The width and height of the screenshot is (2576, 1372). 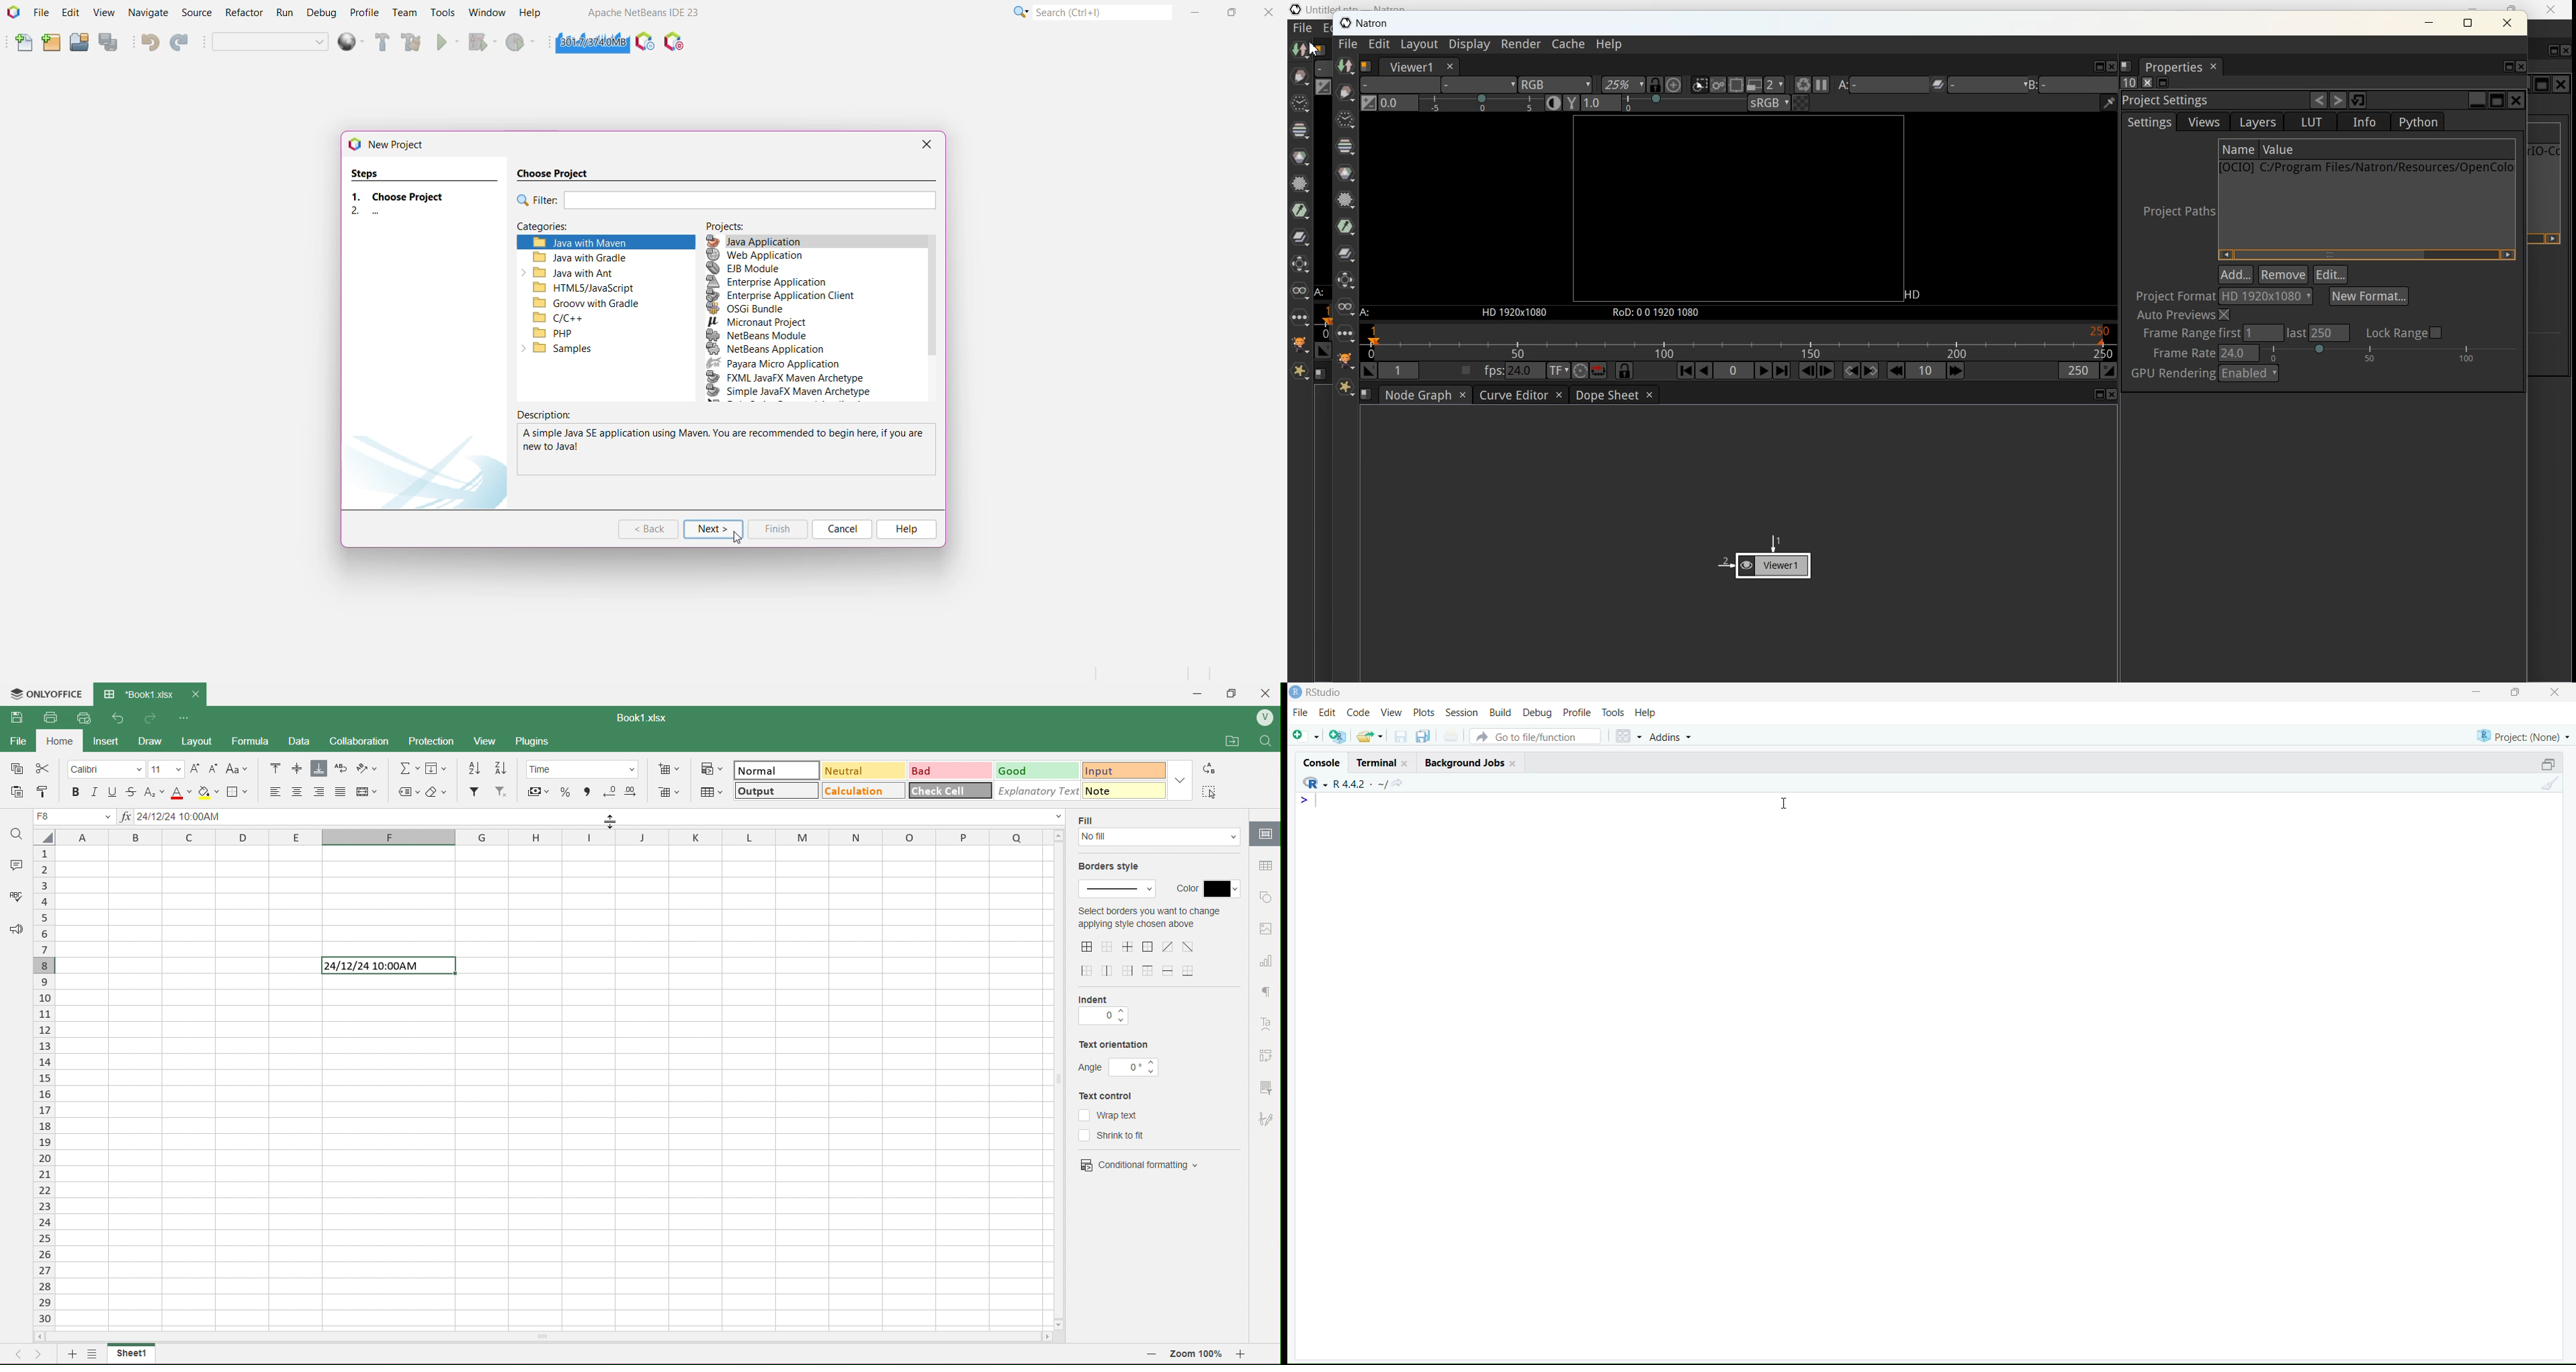 I want to click on cursor, so click(x=1785, y=803).